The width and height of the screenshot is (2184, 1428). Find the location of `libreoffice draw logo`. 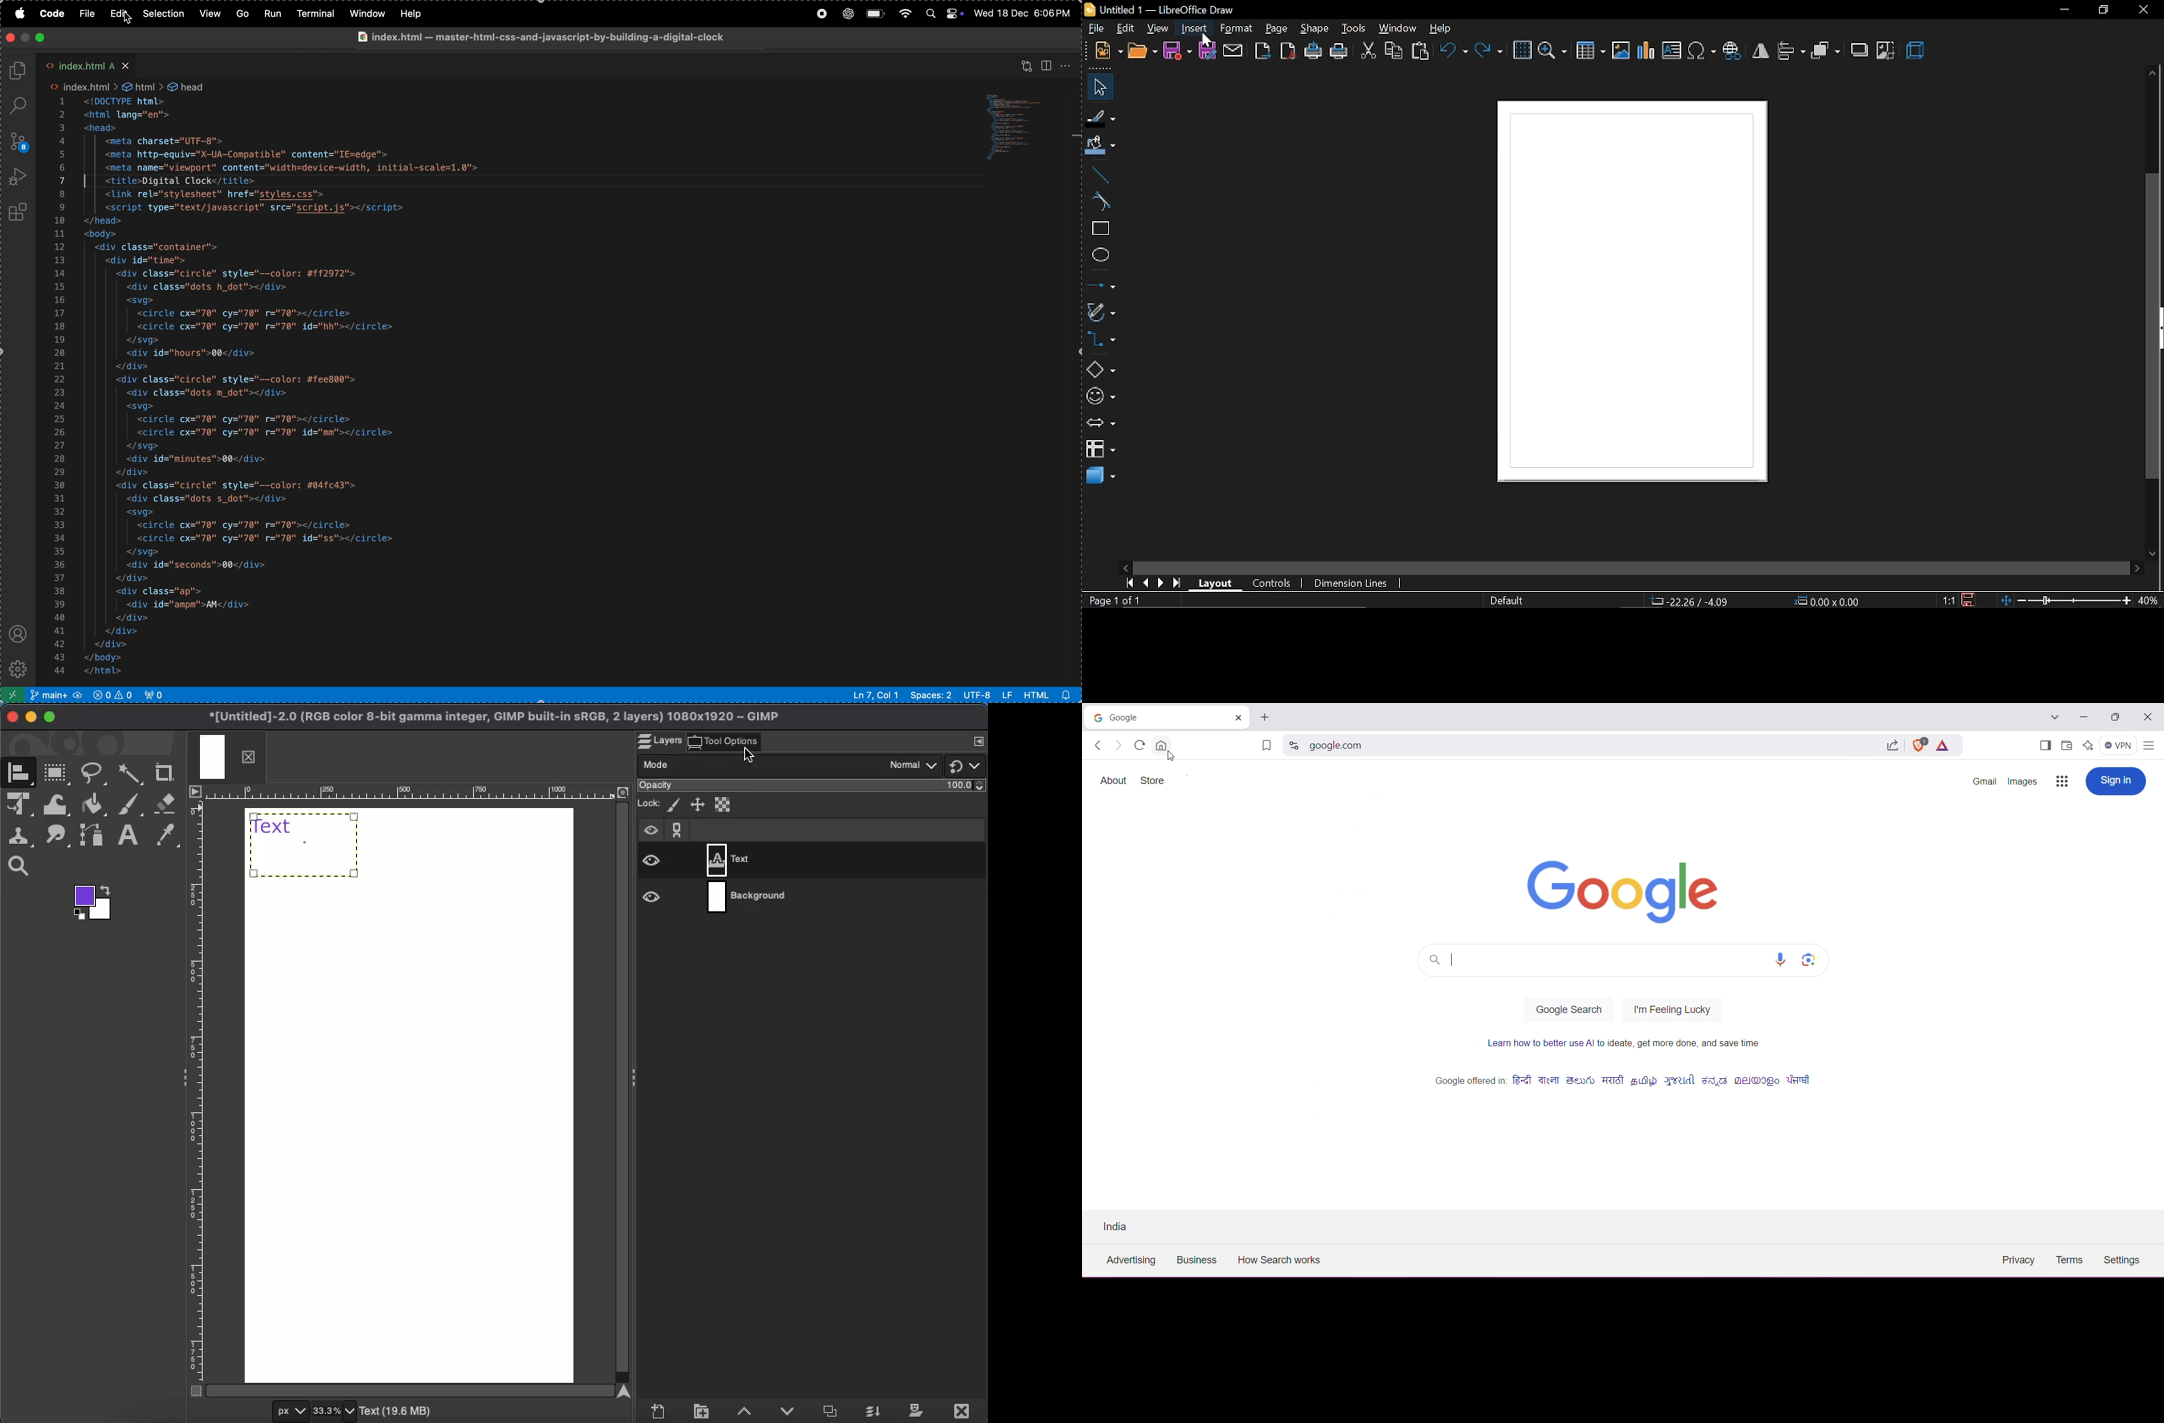

libreoffice draw logo is located at coordinates (1091, 9).